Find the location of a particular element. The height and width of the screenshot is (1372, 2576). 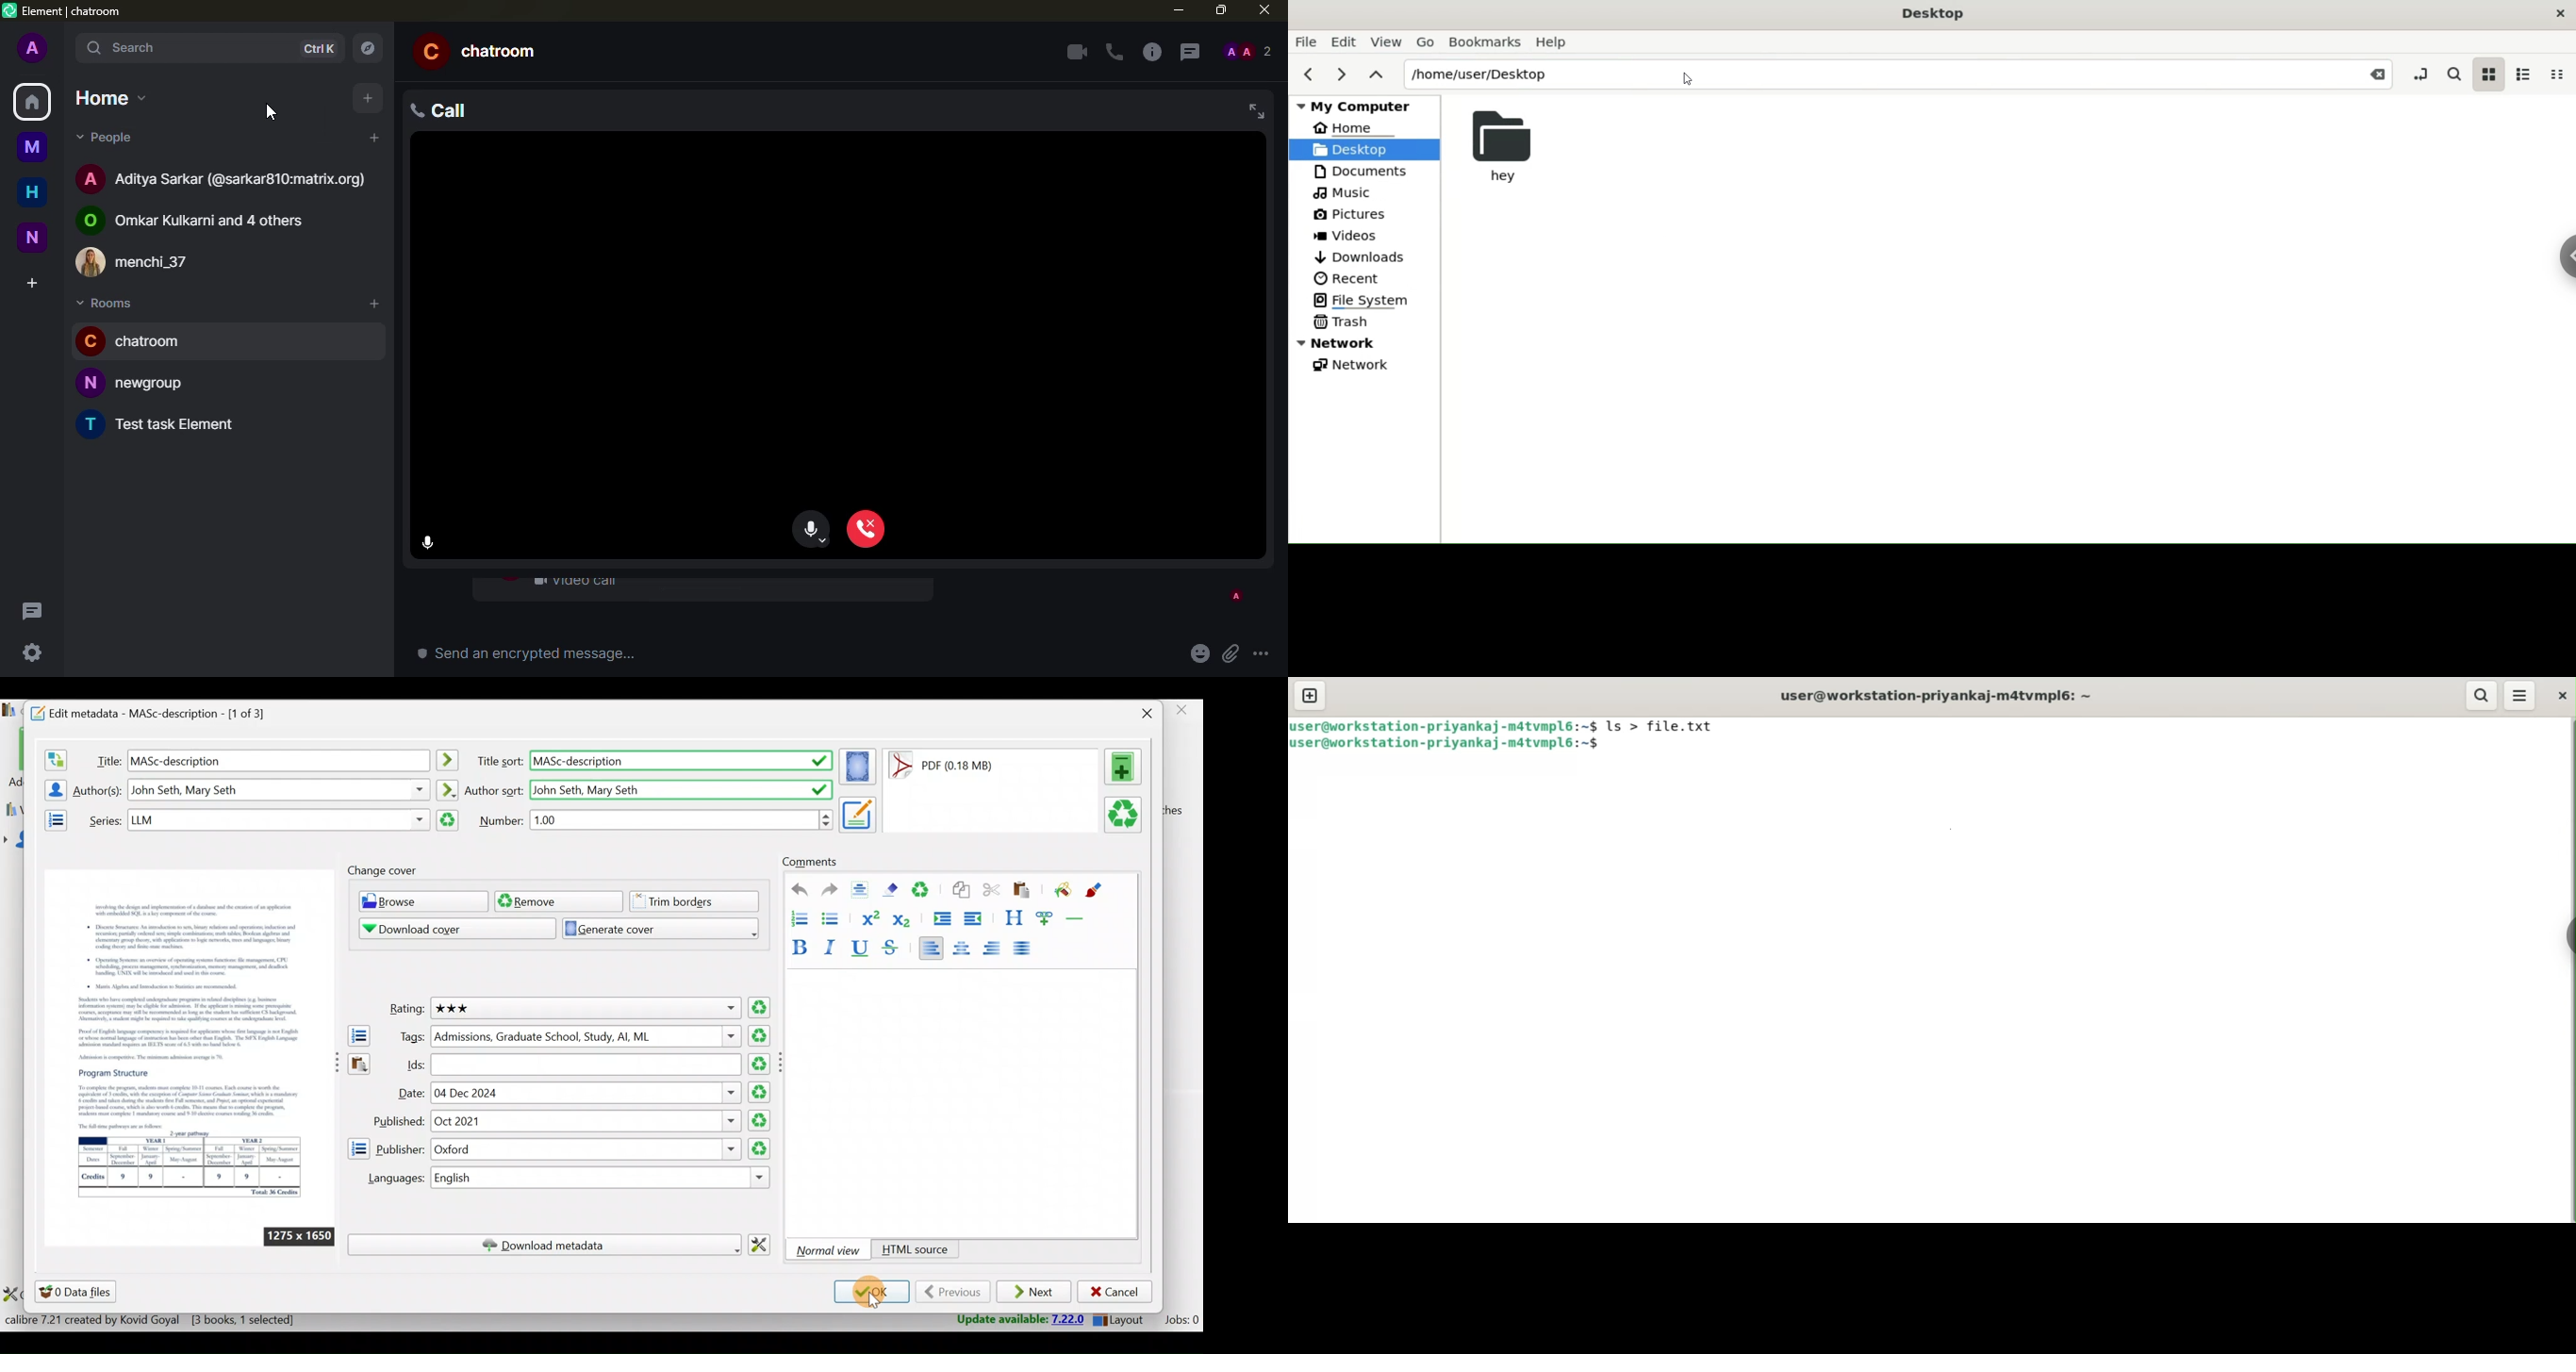

Download metadata is located at coordinates (544, 1245).